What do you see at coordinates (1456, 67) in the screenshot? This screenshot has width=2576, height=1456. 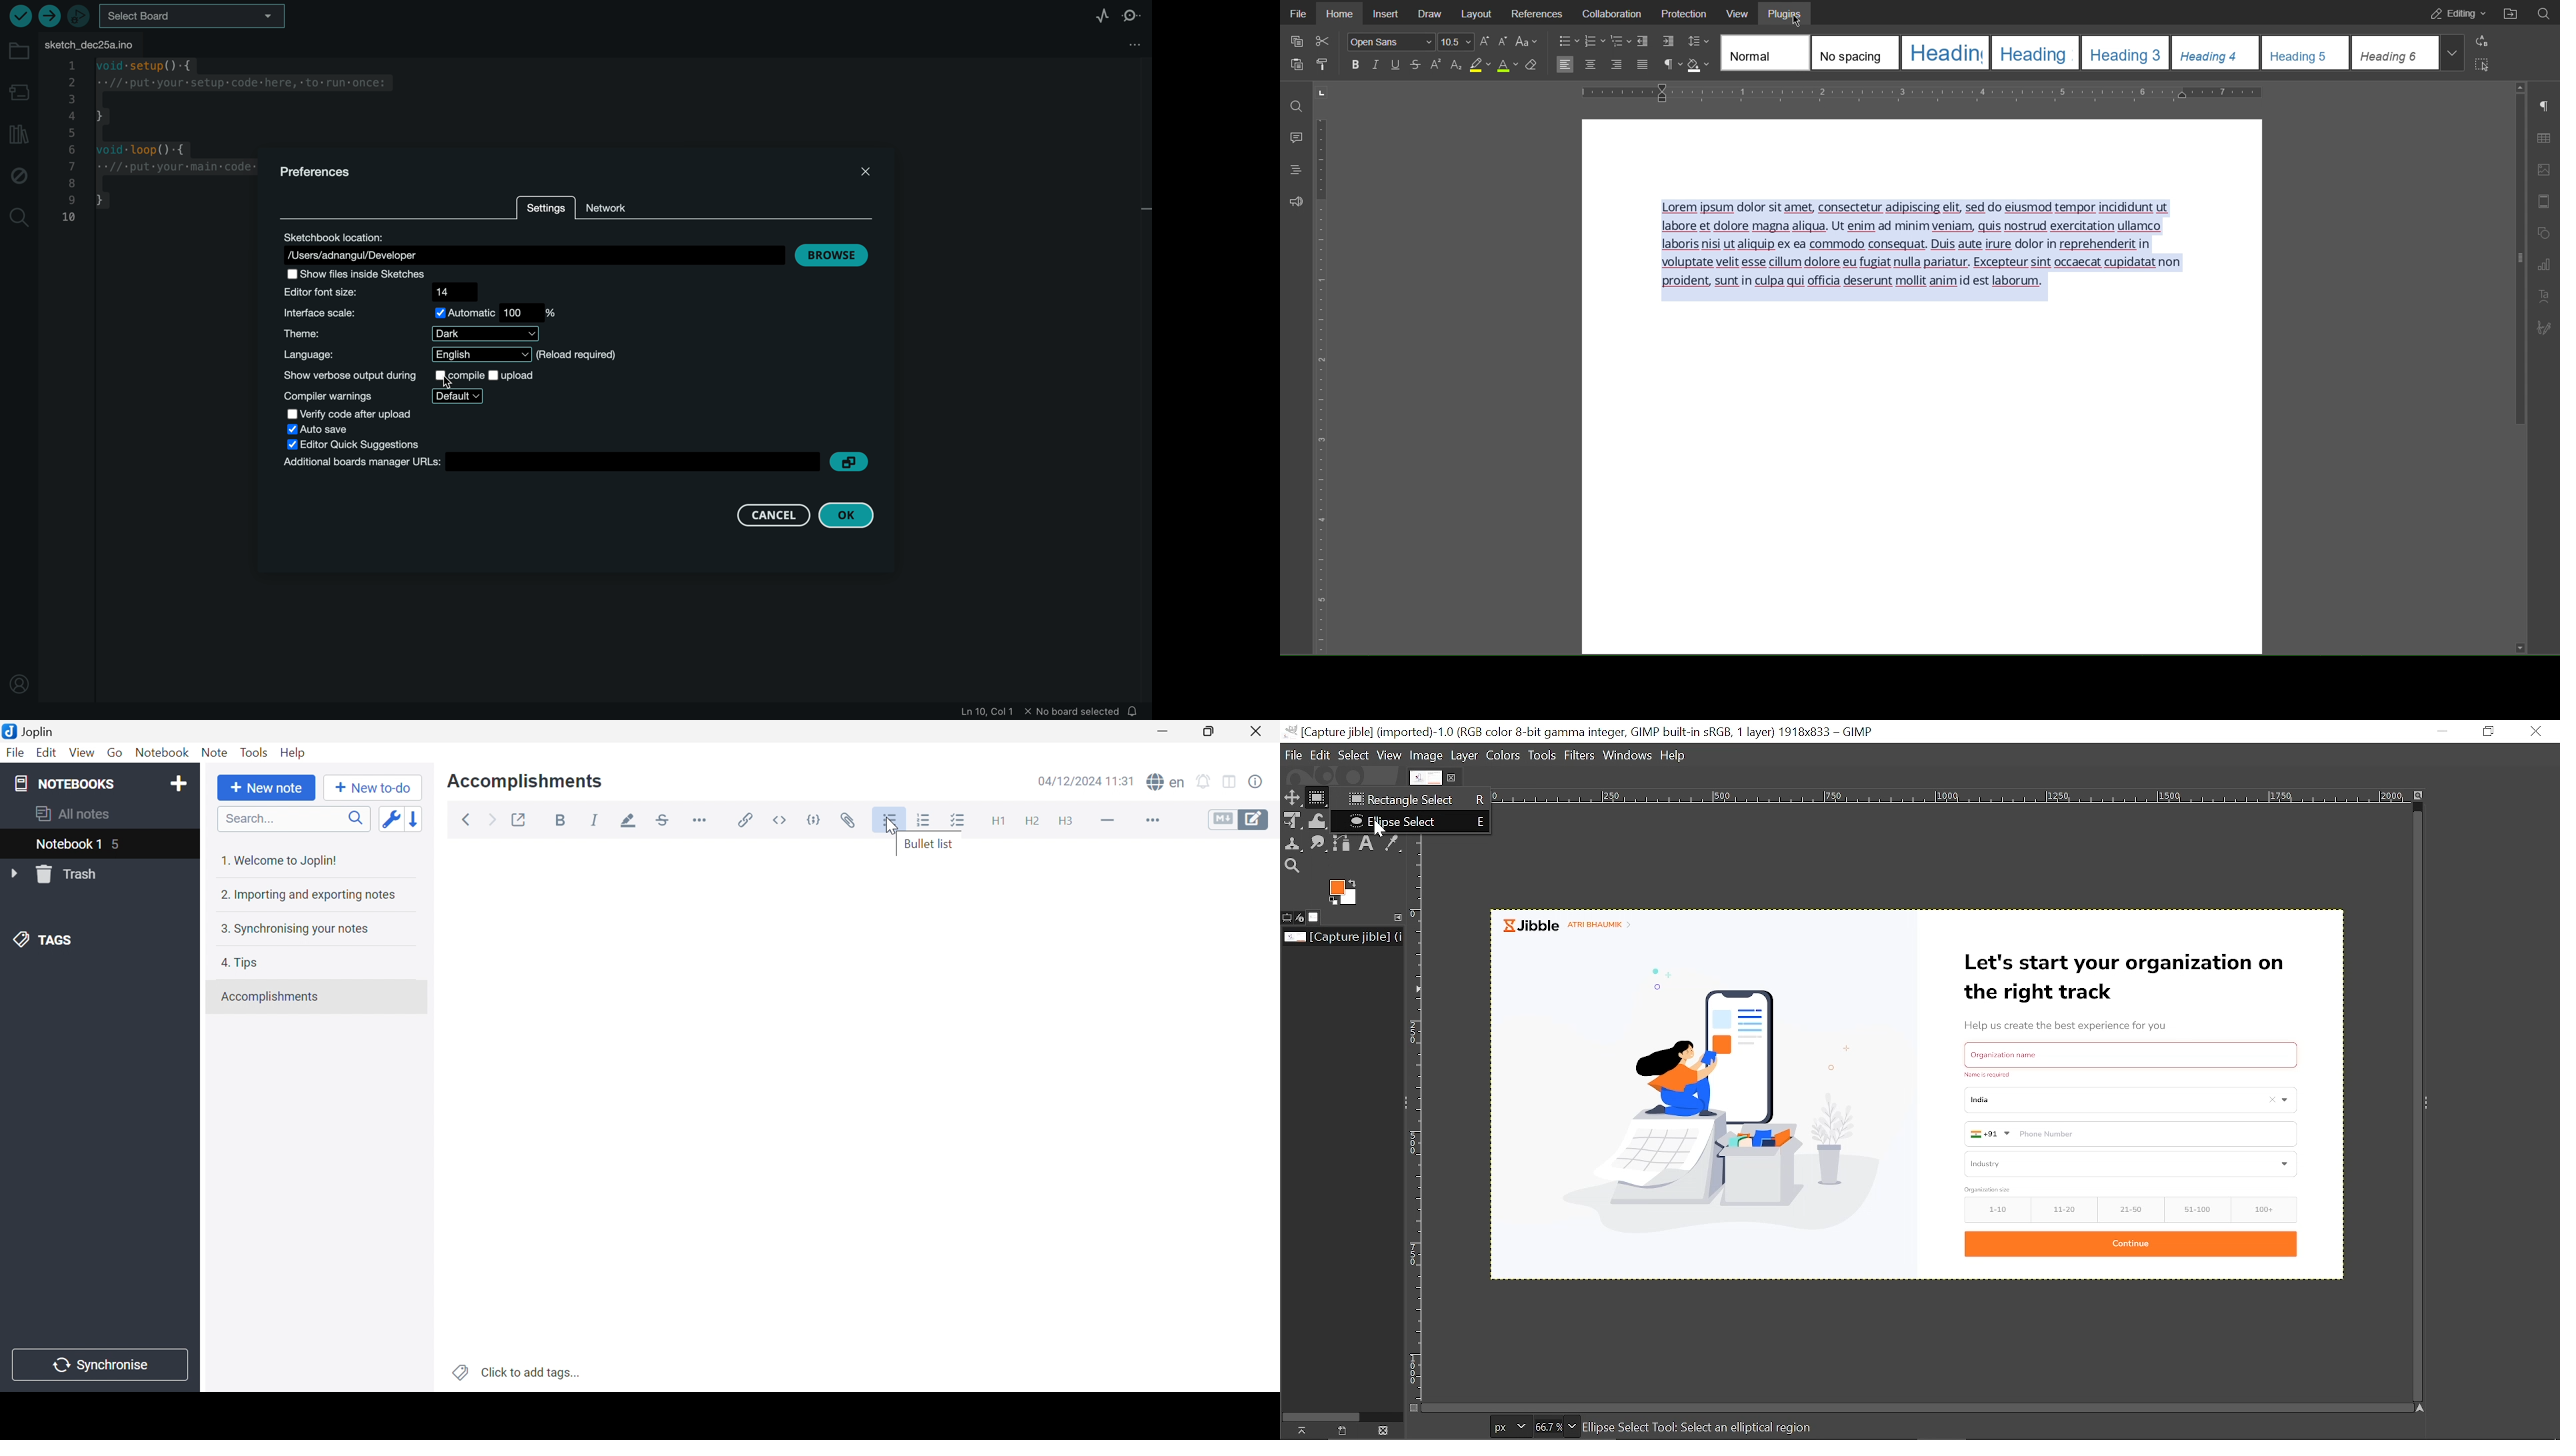 I see `Formatting` at bounding box center [1456, 67].